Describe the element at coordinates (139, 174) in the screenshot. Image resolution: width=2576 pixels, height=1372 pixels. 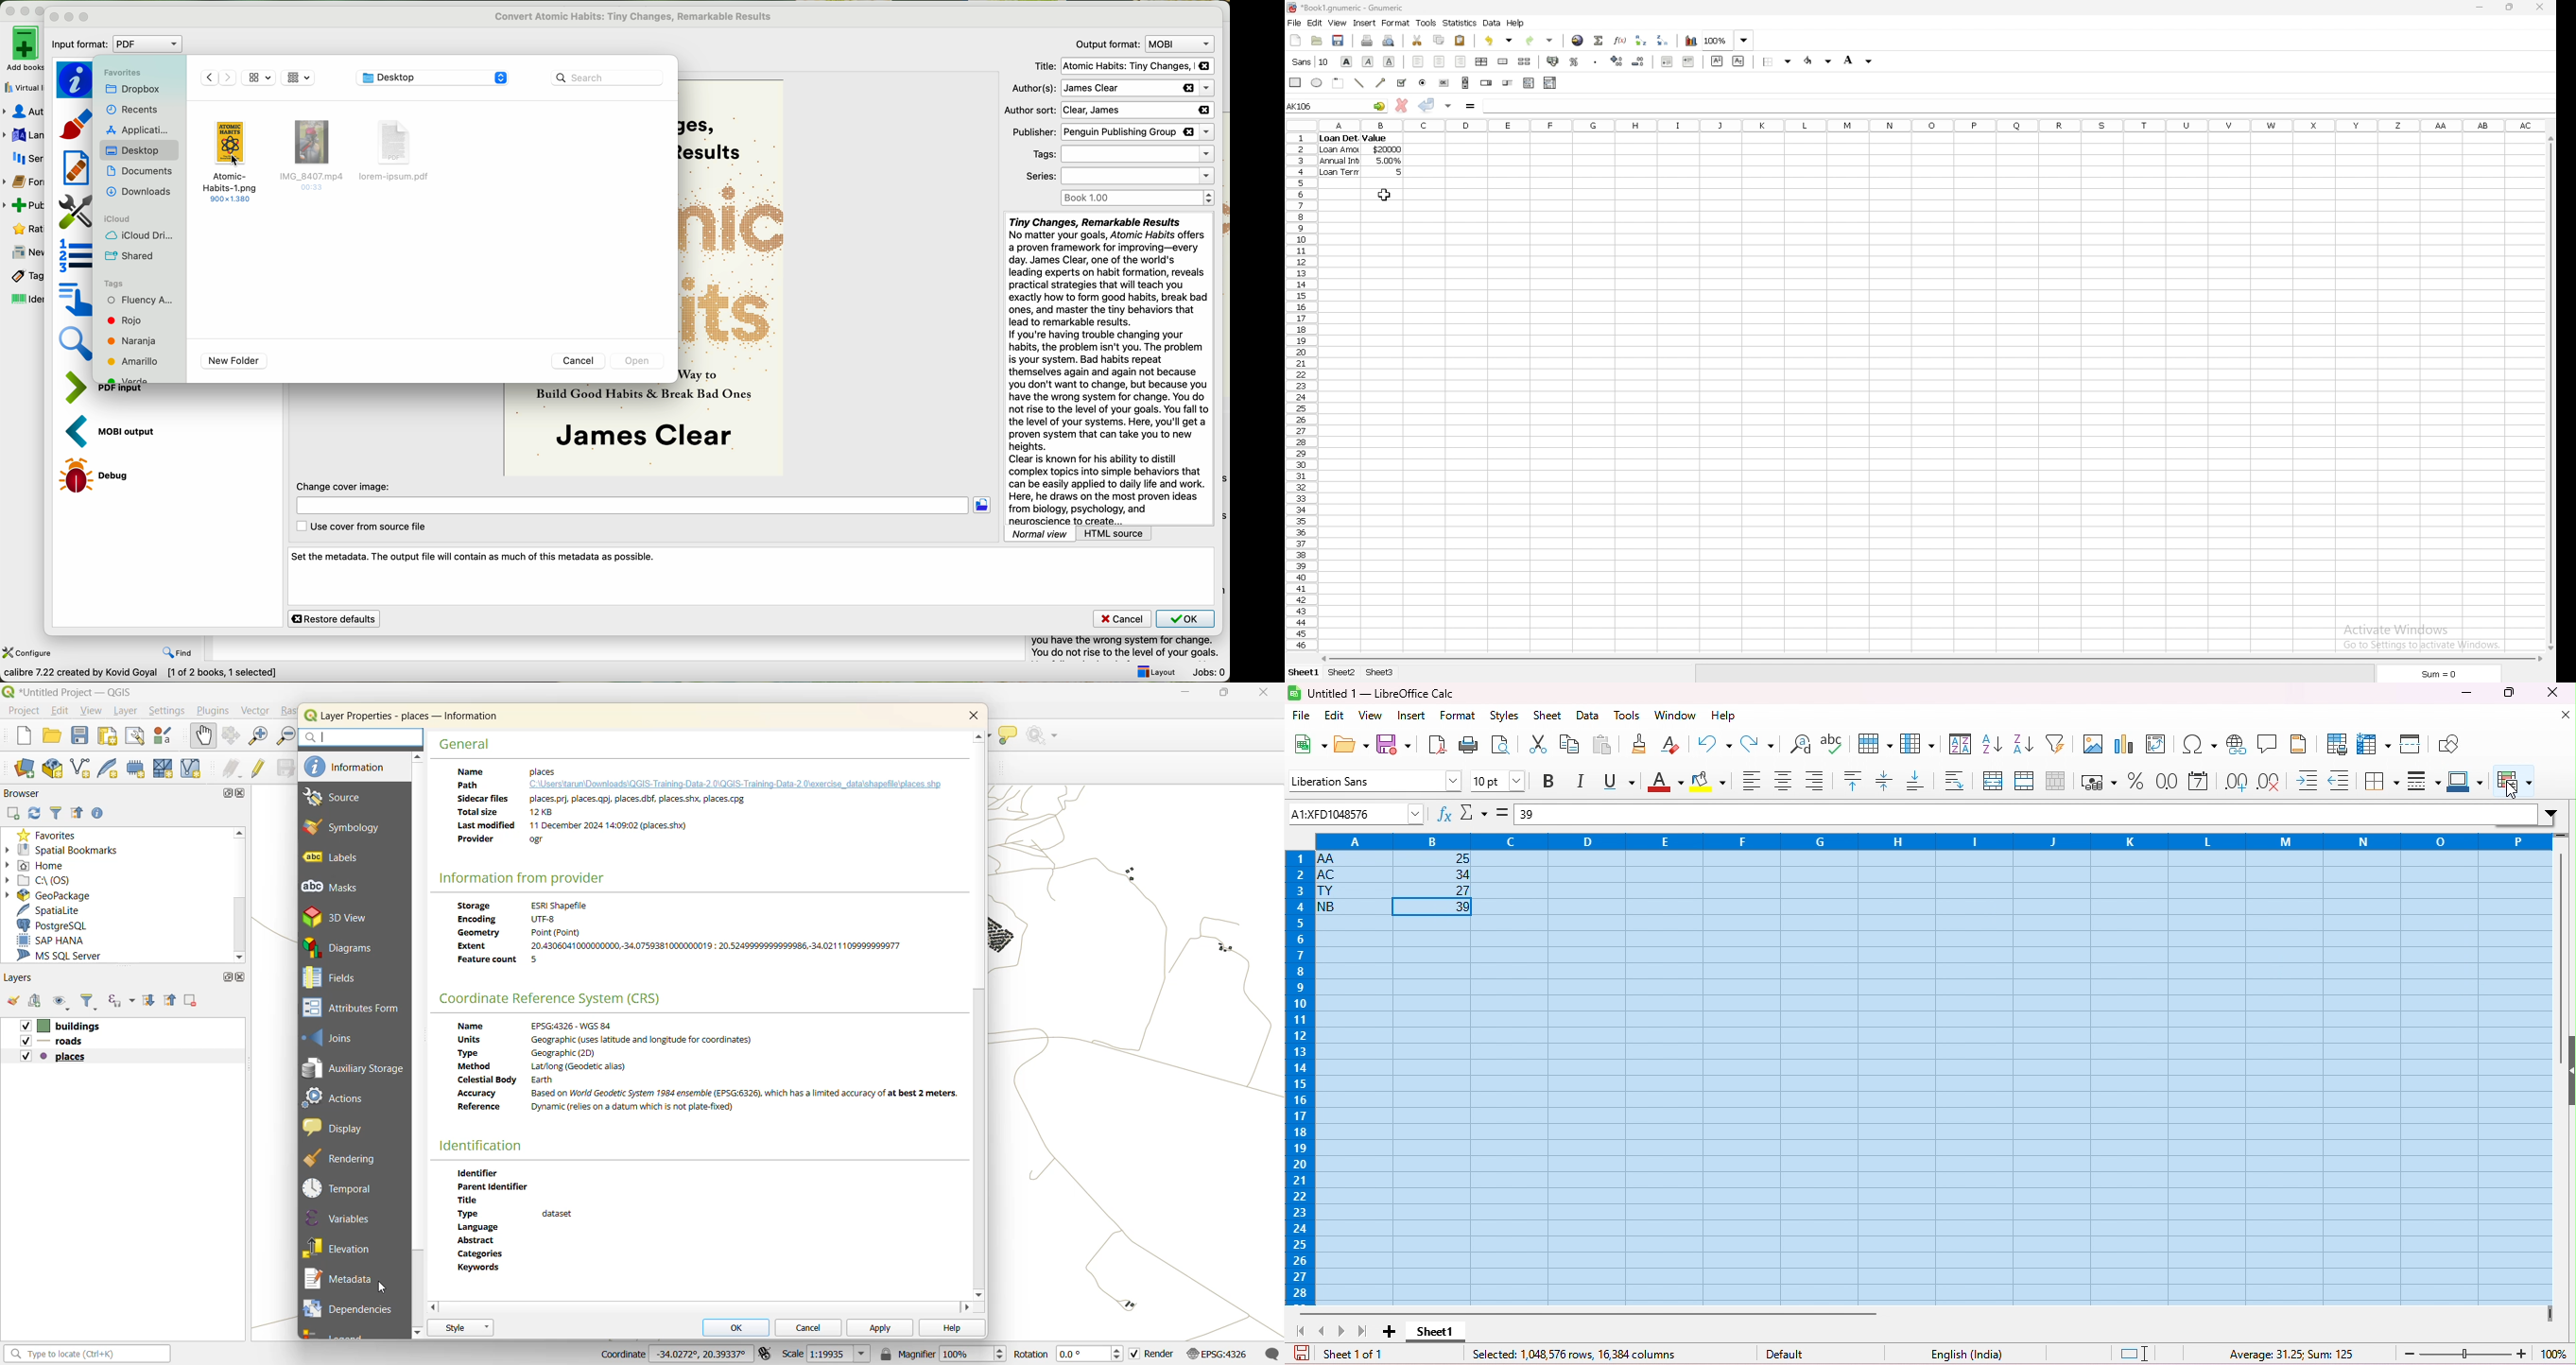
I see `documents` at that location.